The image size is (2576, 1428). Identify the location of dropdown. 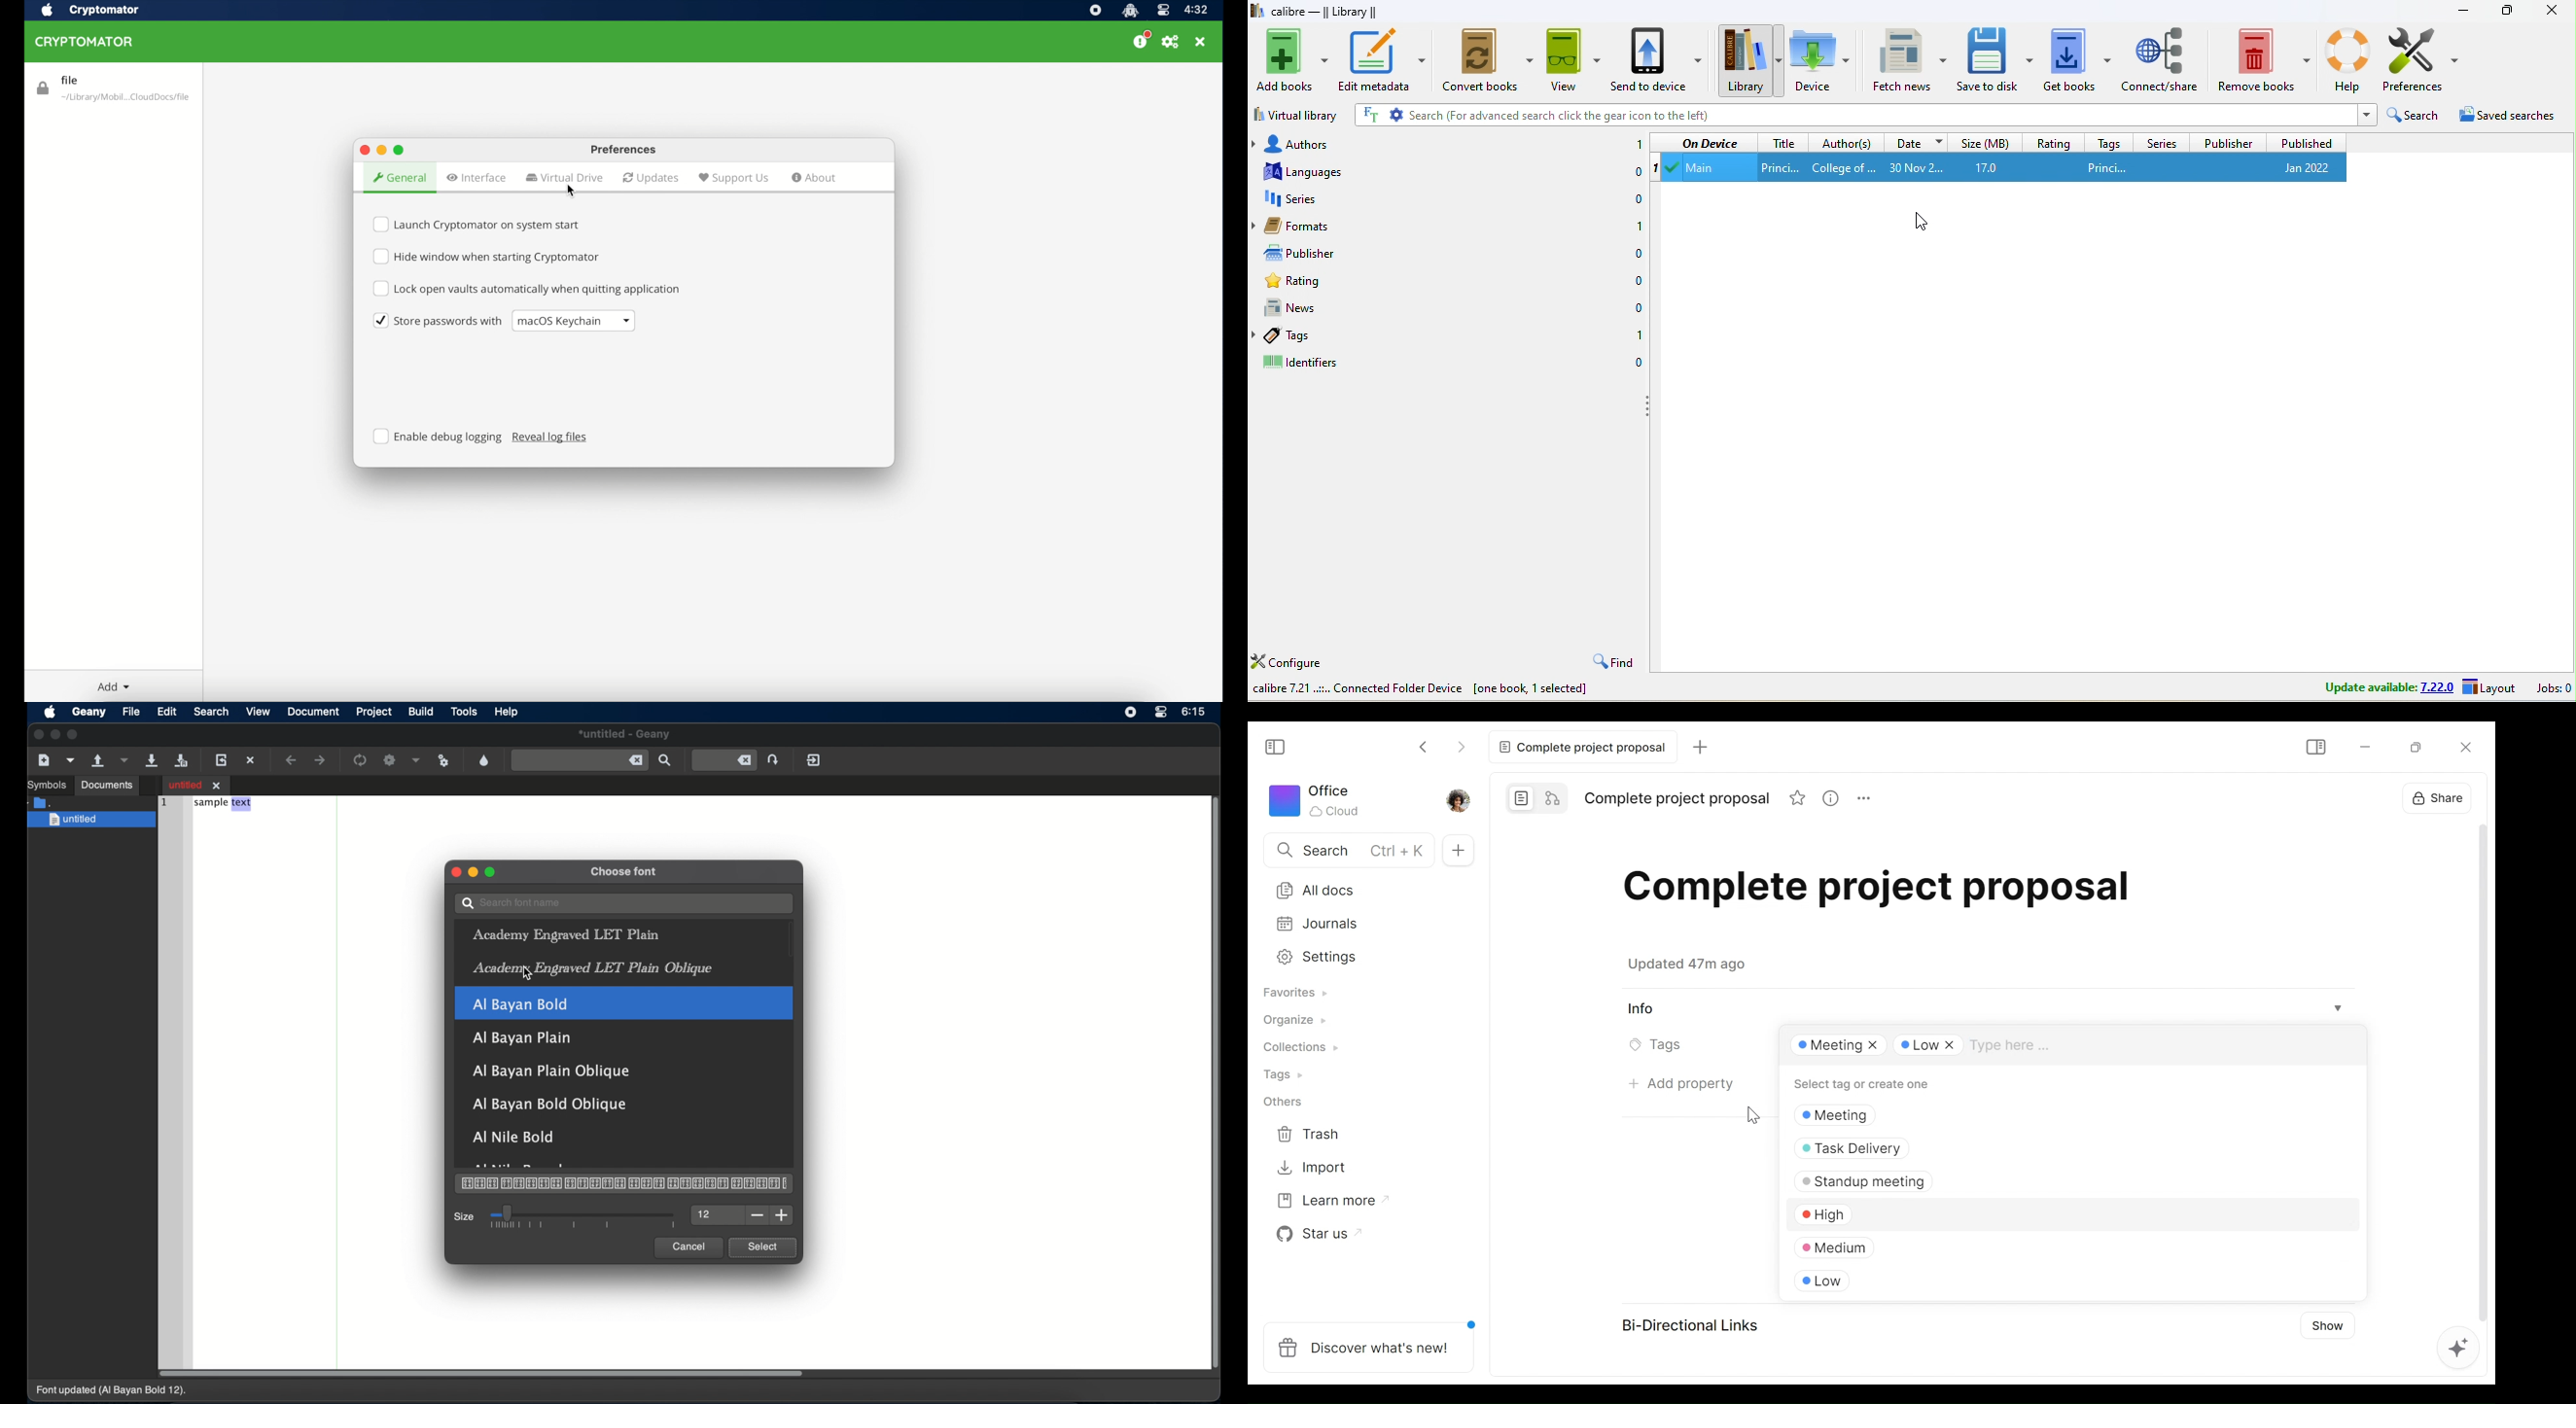
(2365, 115).